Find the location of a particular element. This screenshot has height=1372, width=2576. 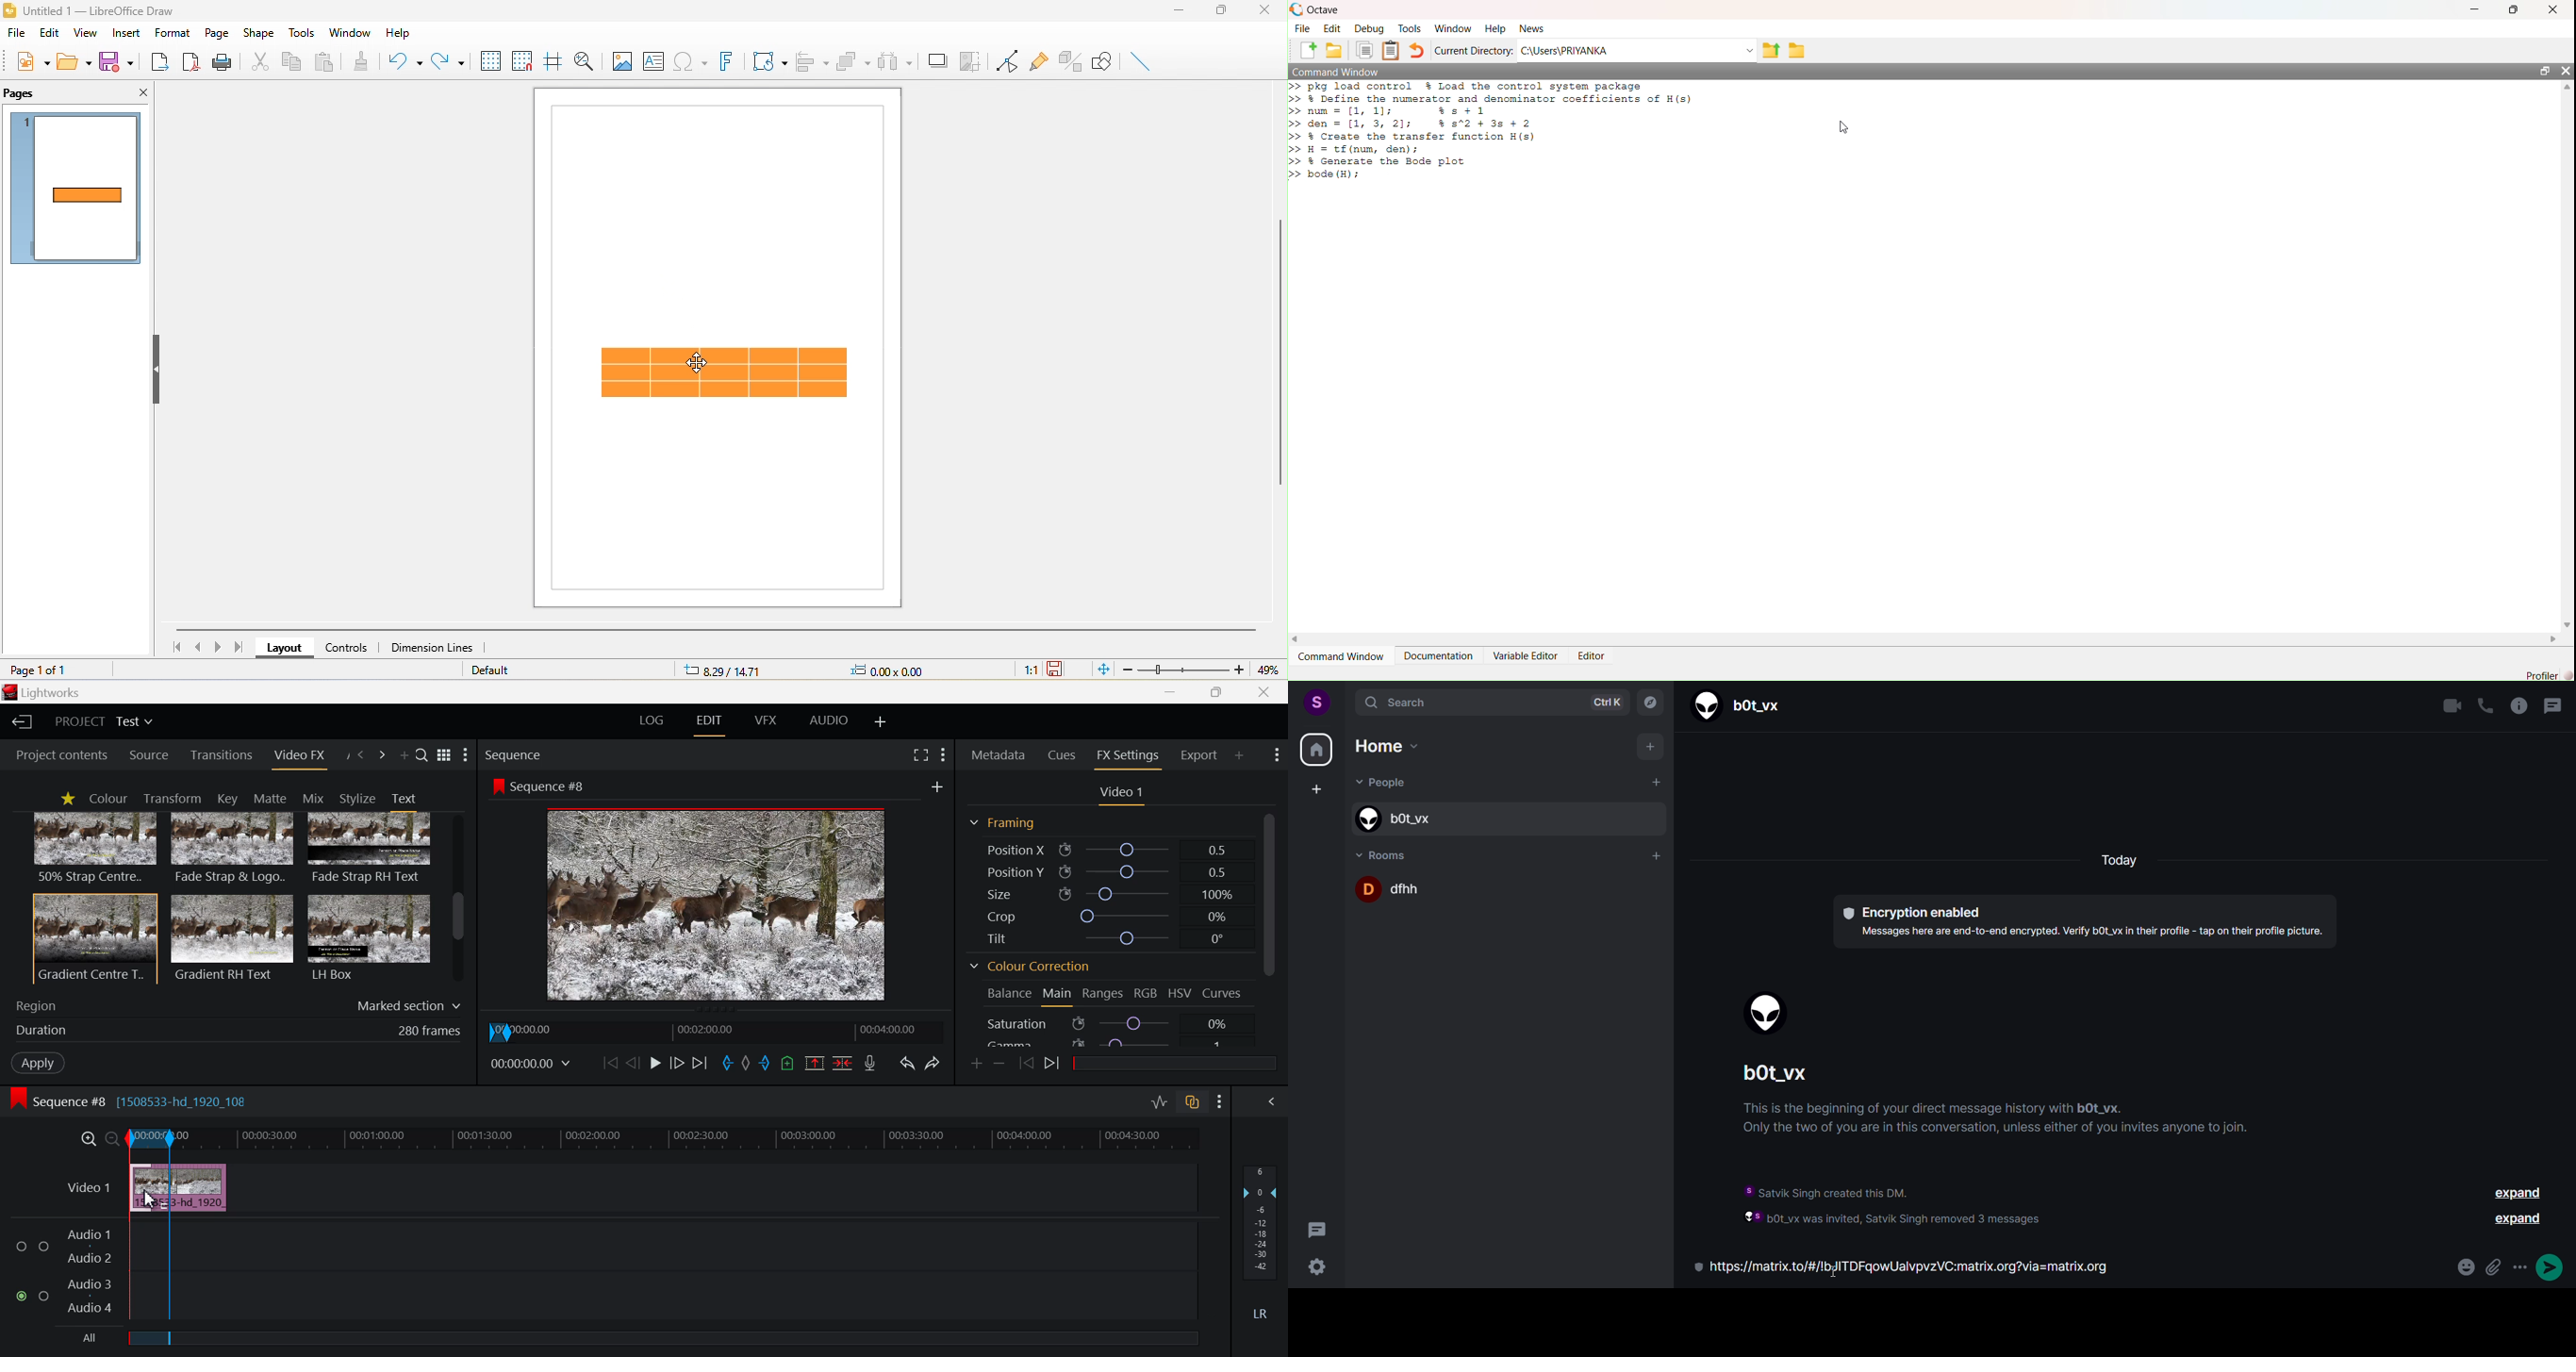

add people is located at coordinates (1654, 782).